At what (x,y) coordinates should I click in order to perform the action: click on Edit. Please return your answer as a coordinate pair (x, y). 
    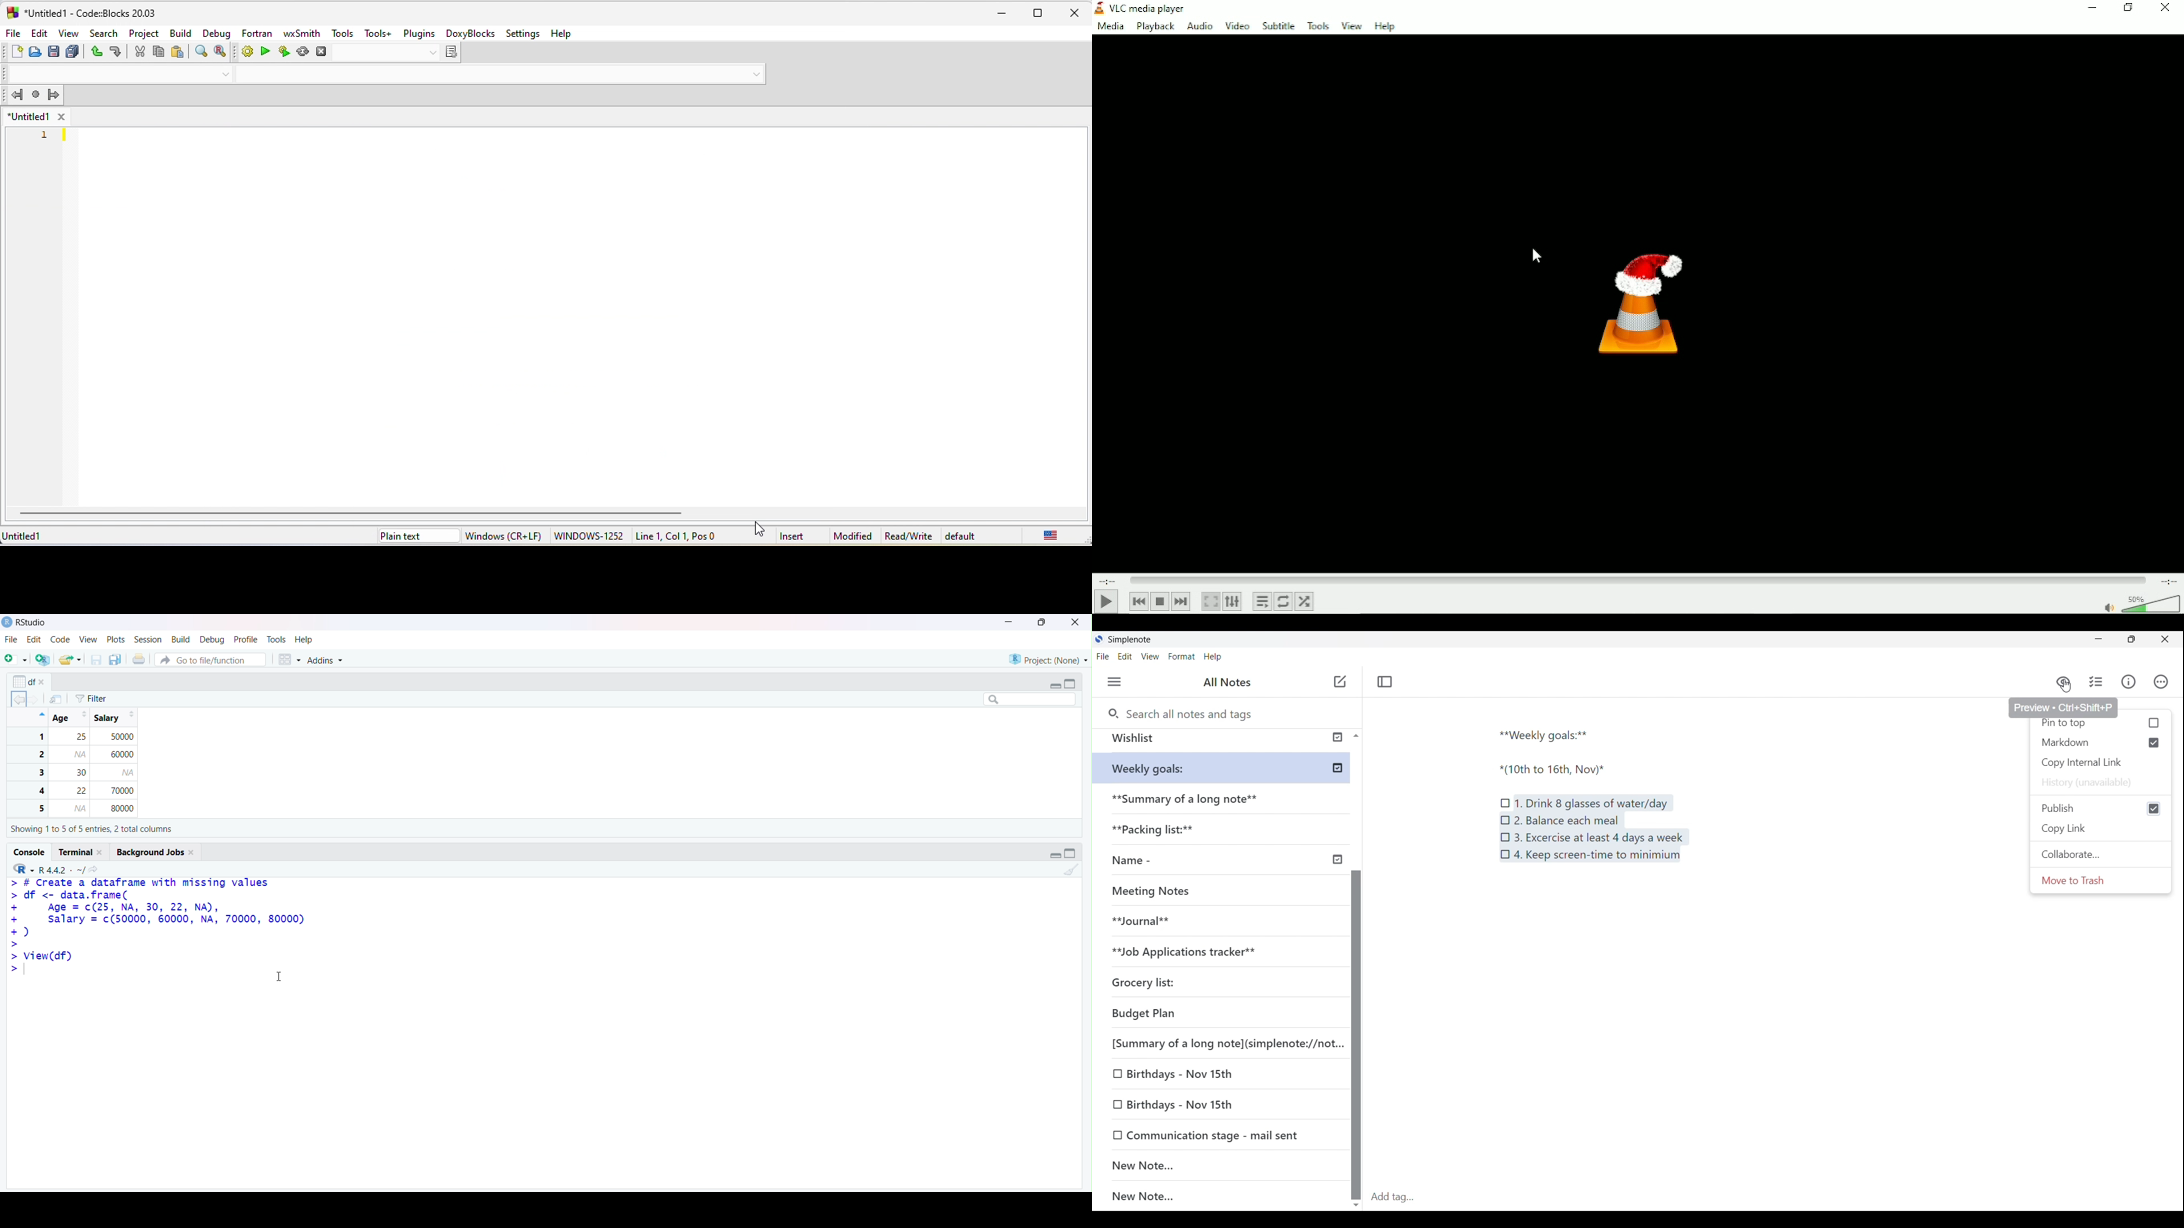
    Looking at the image, I should click on (35, 640).